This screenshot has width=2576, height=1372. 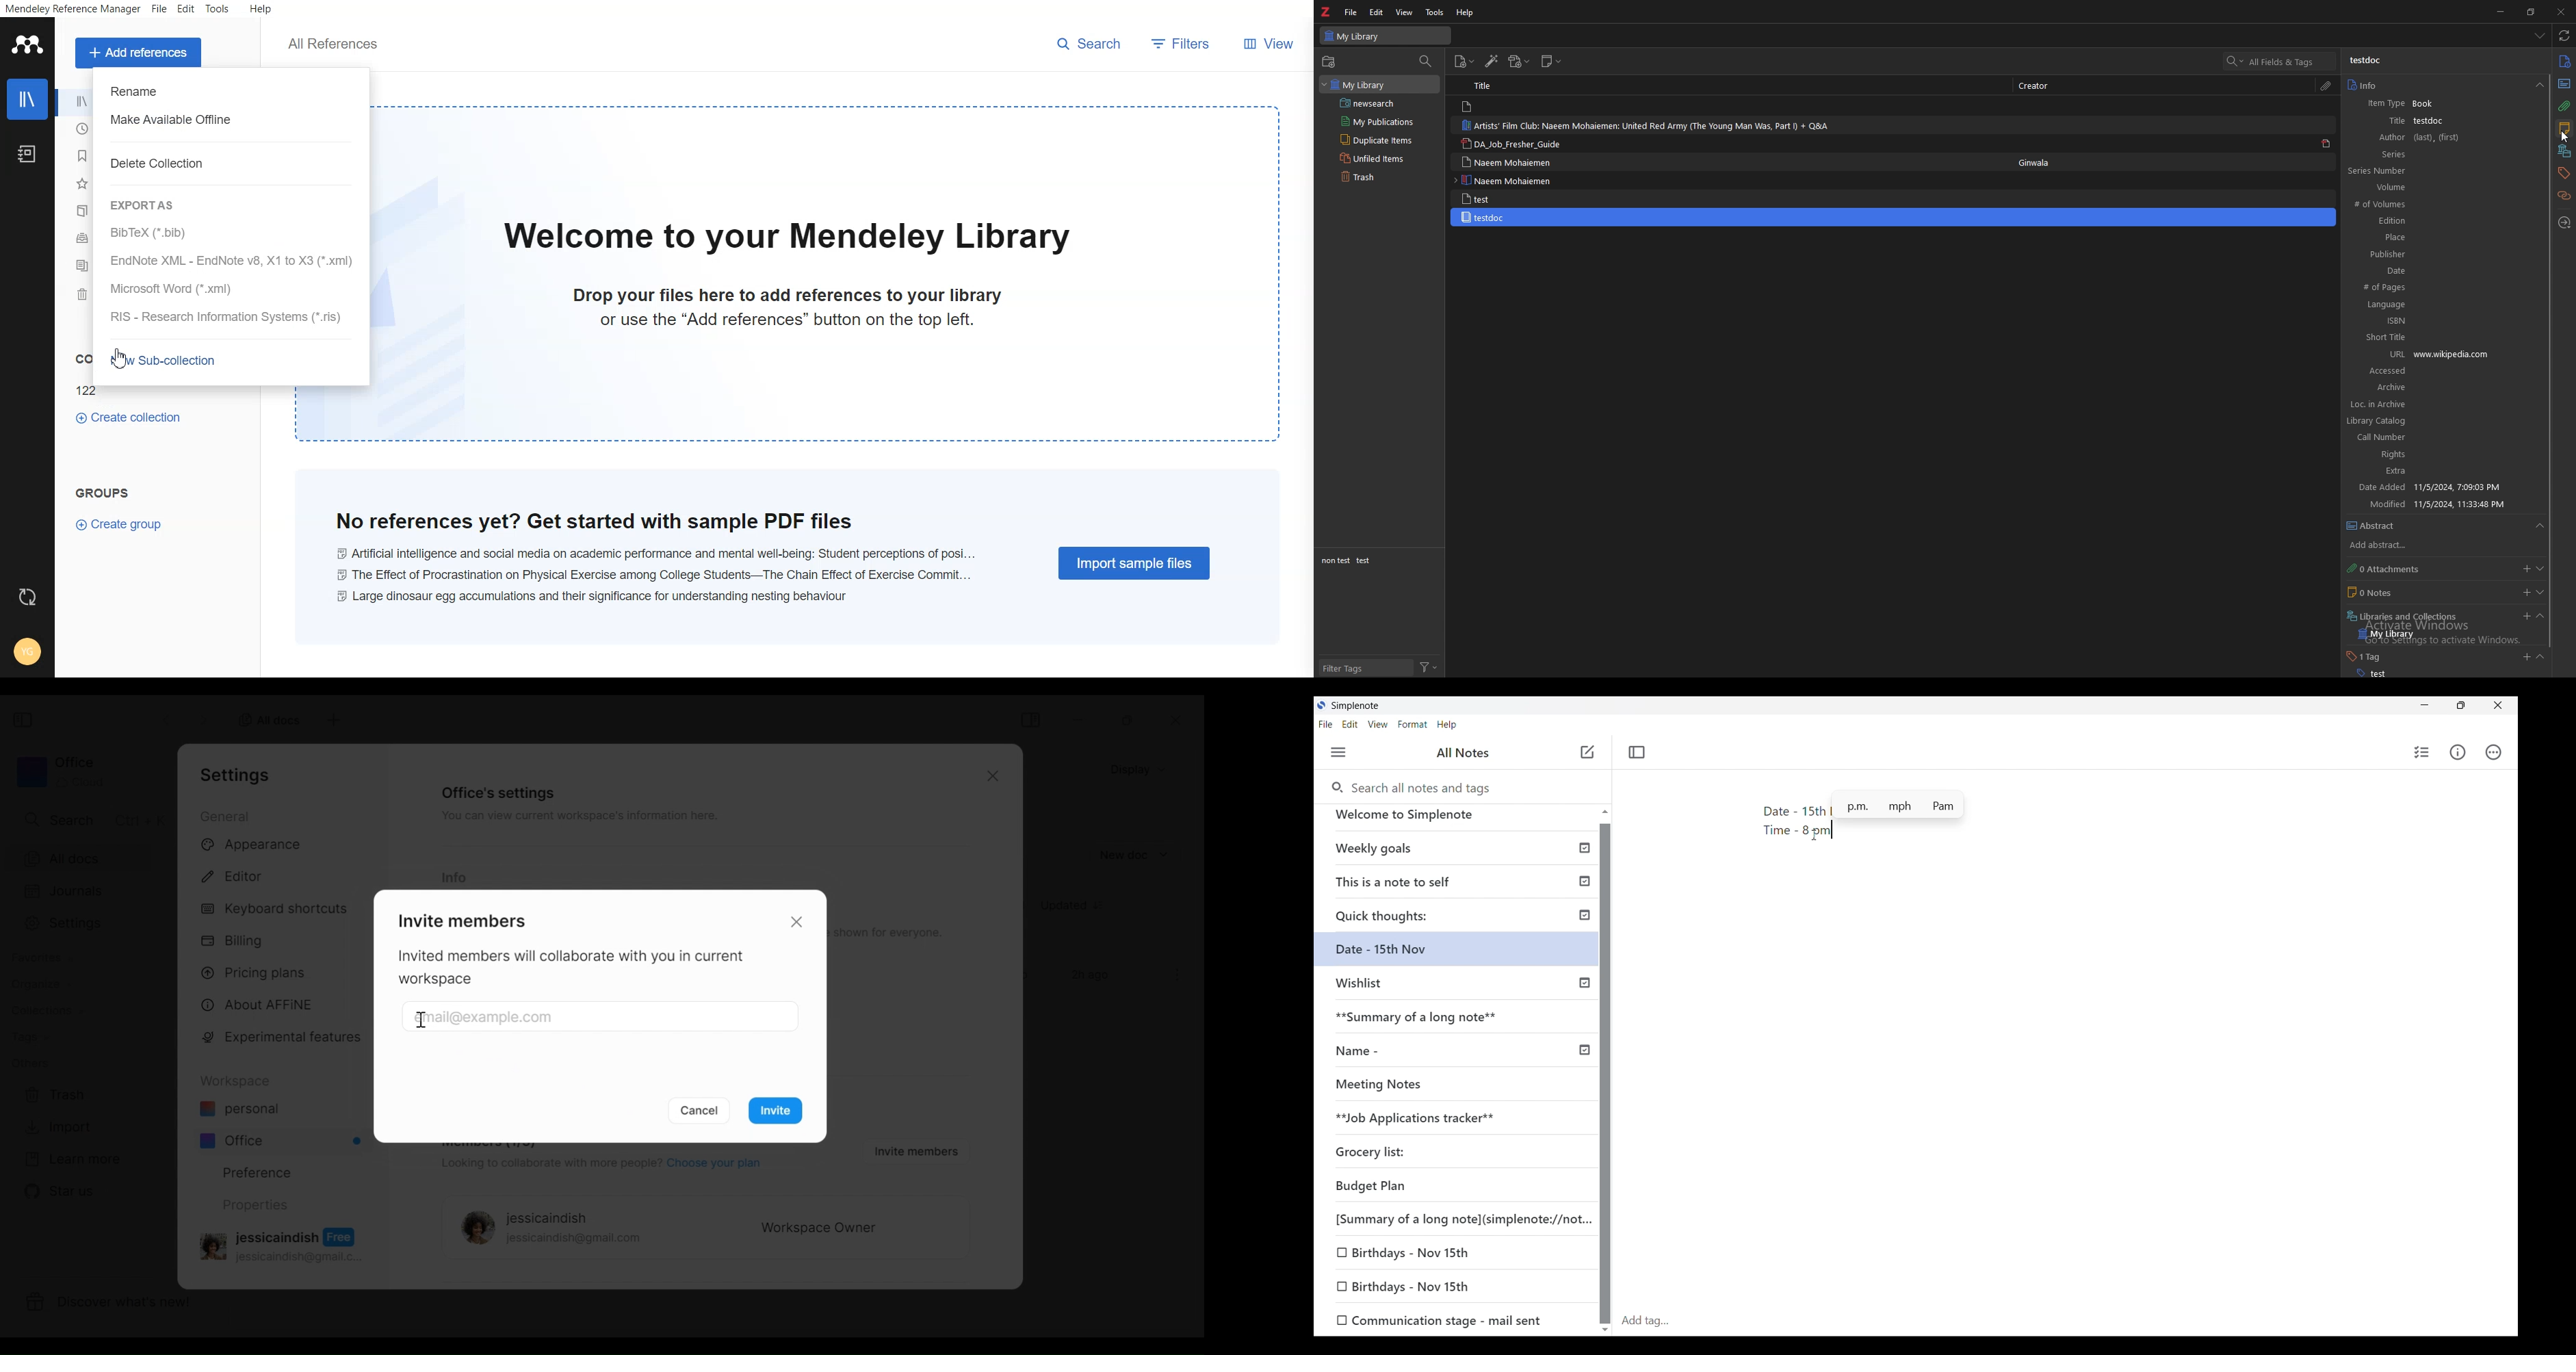 I want to click on date added  11/5/2024, 7:09:03 pm, so click(x=2440, y=489).